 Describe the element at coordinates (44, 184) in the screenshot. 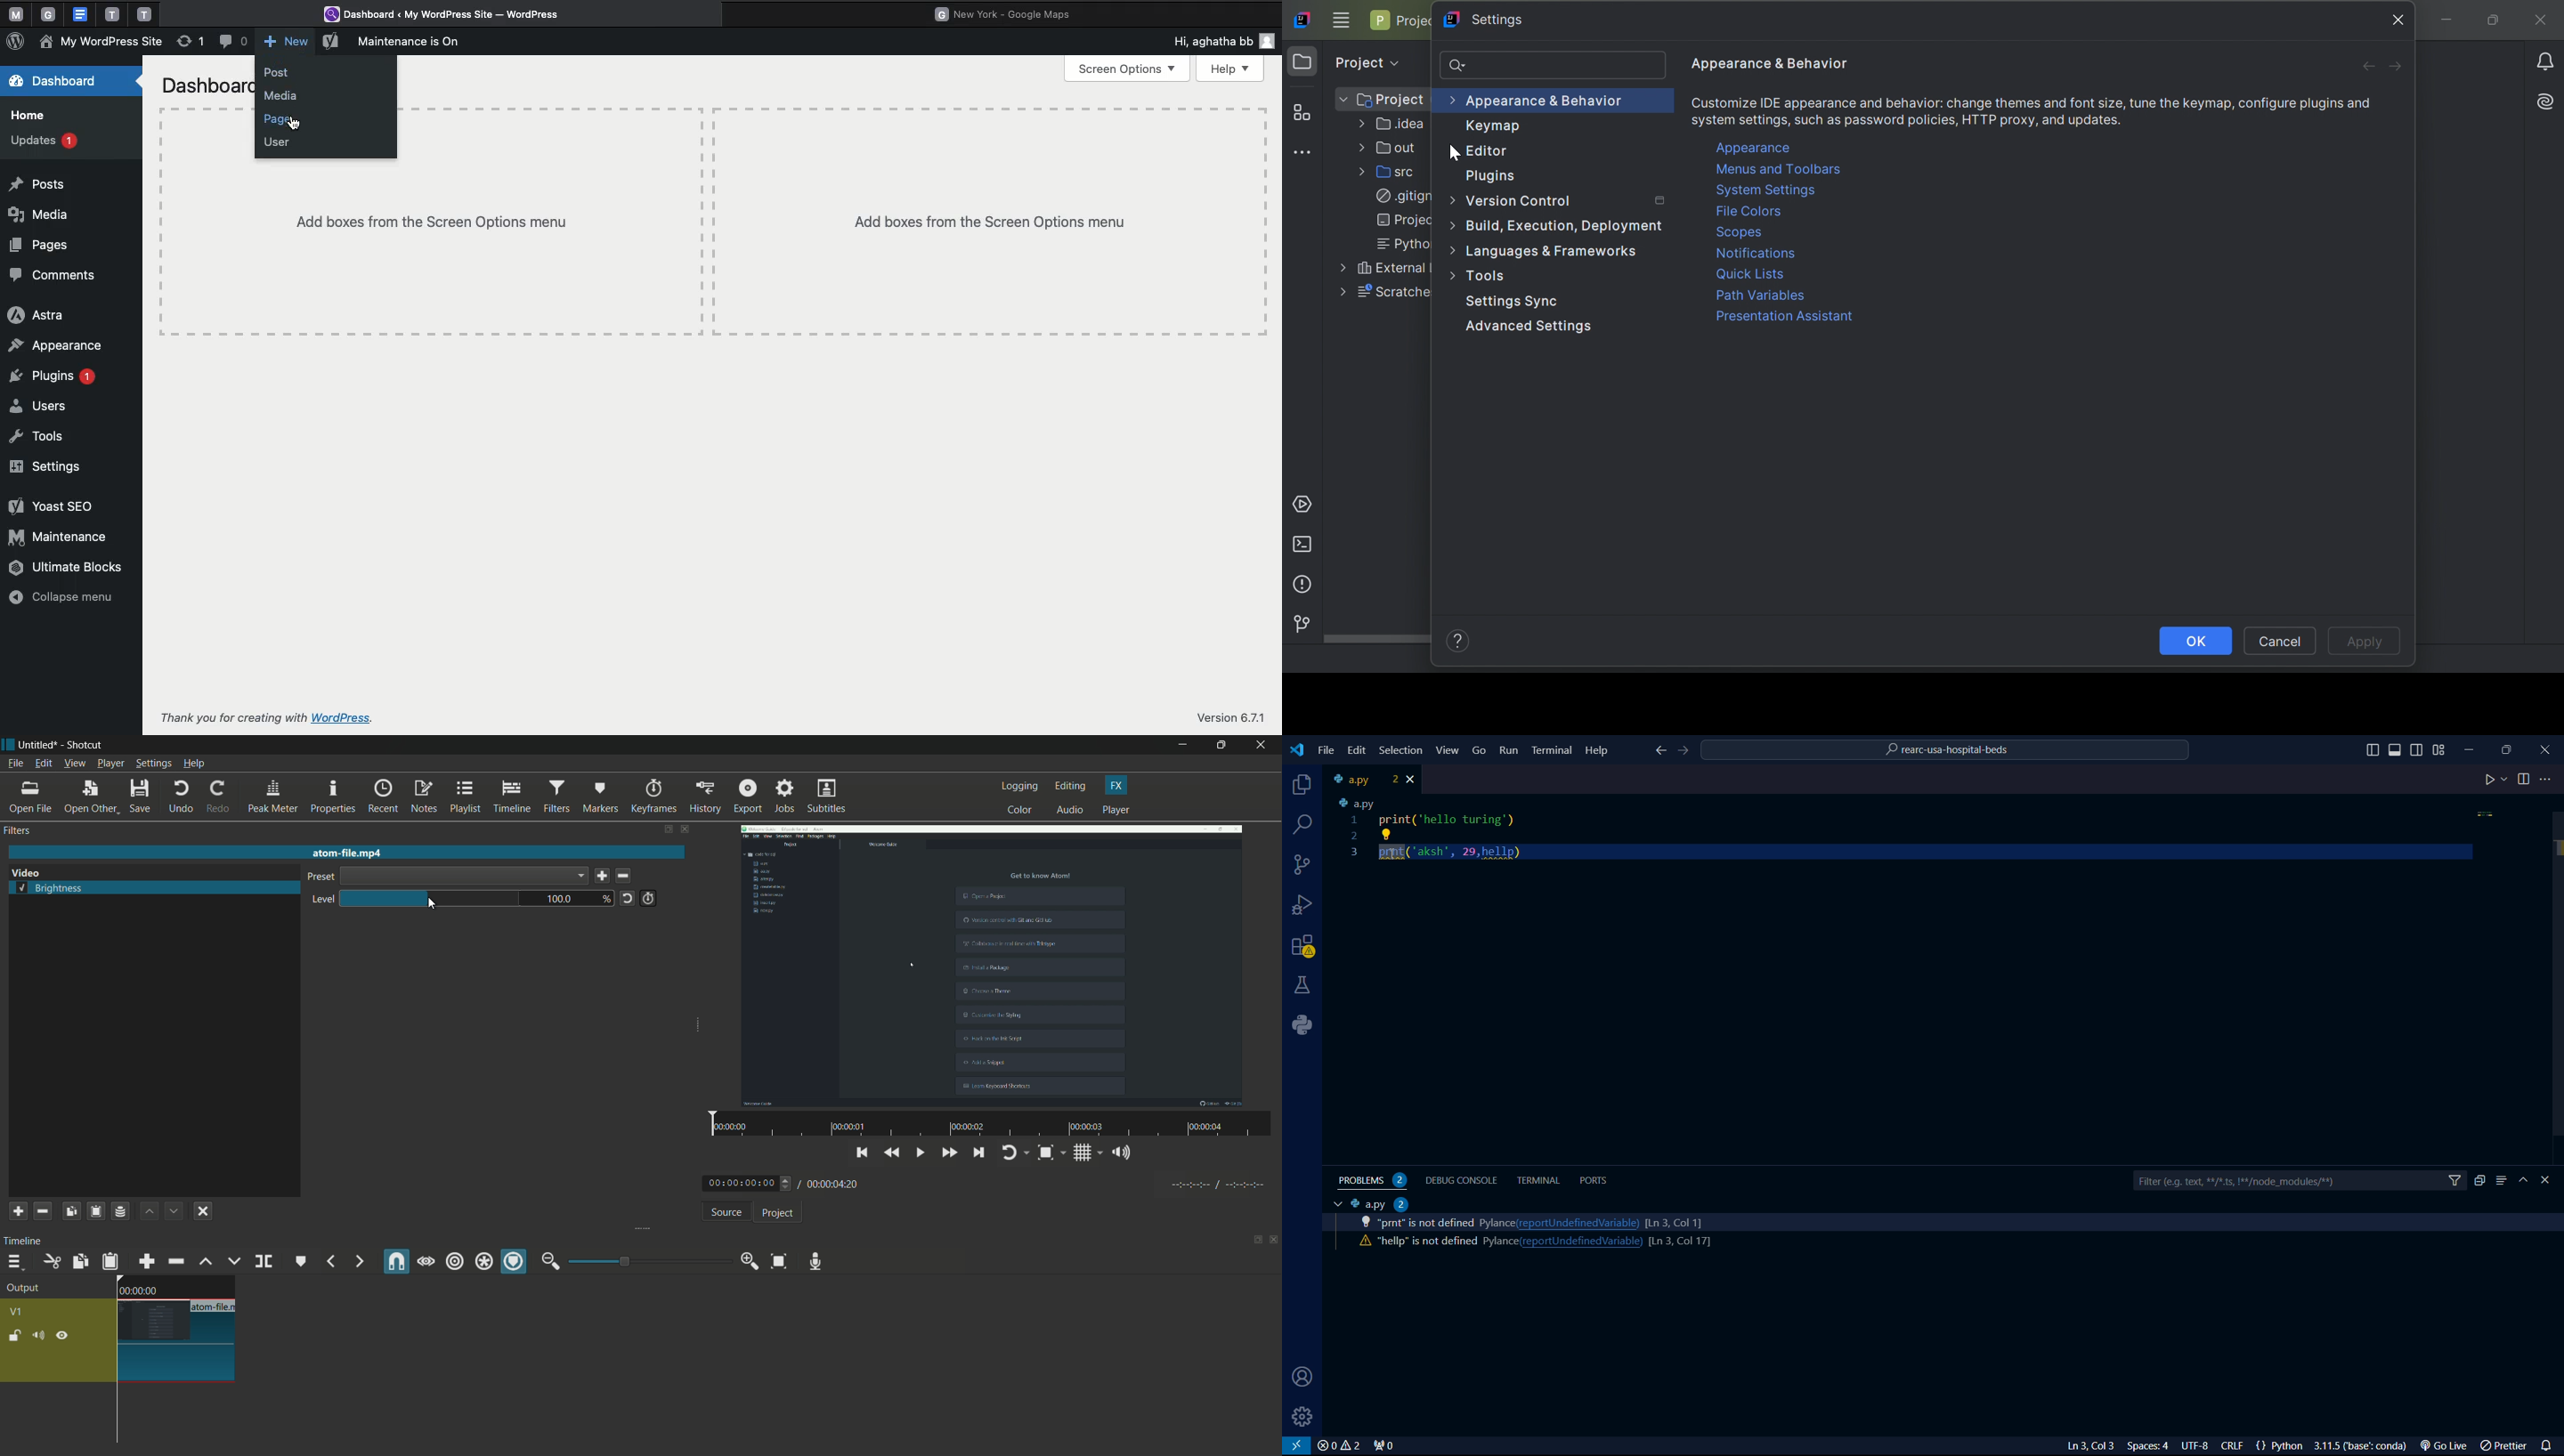

I see `Posts` at that location.